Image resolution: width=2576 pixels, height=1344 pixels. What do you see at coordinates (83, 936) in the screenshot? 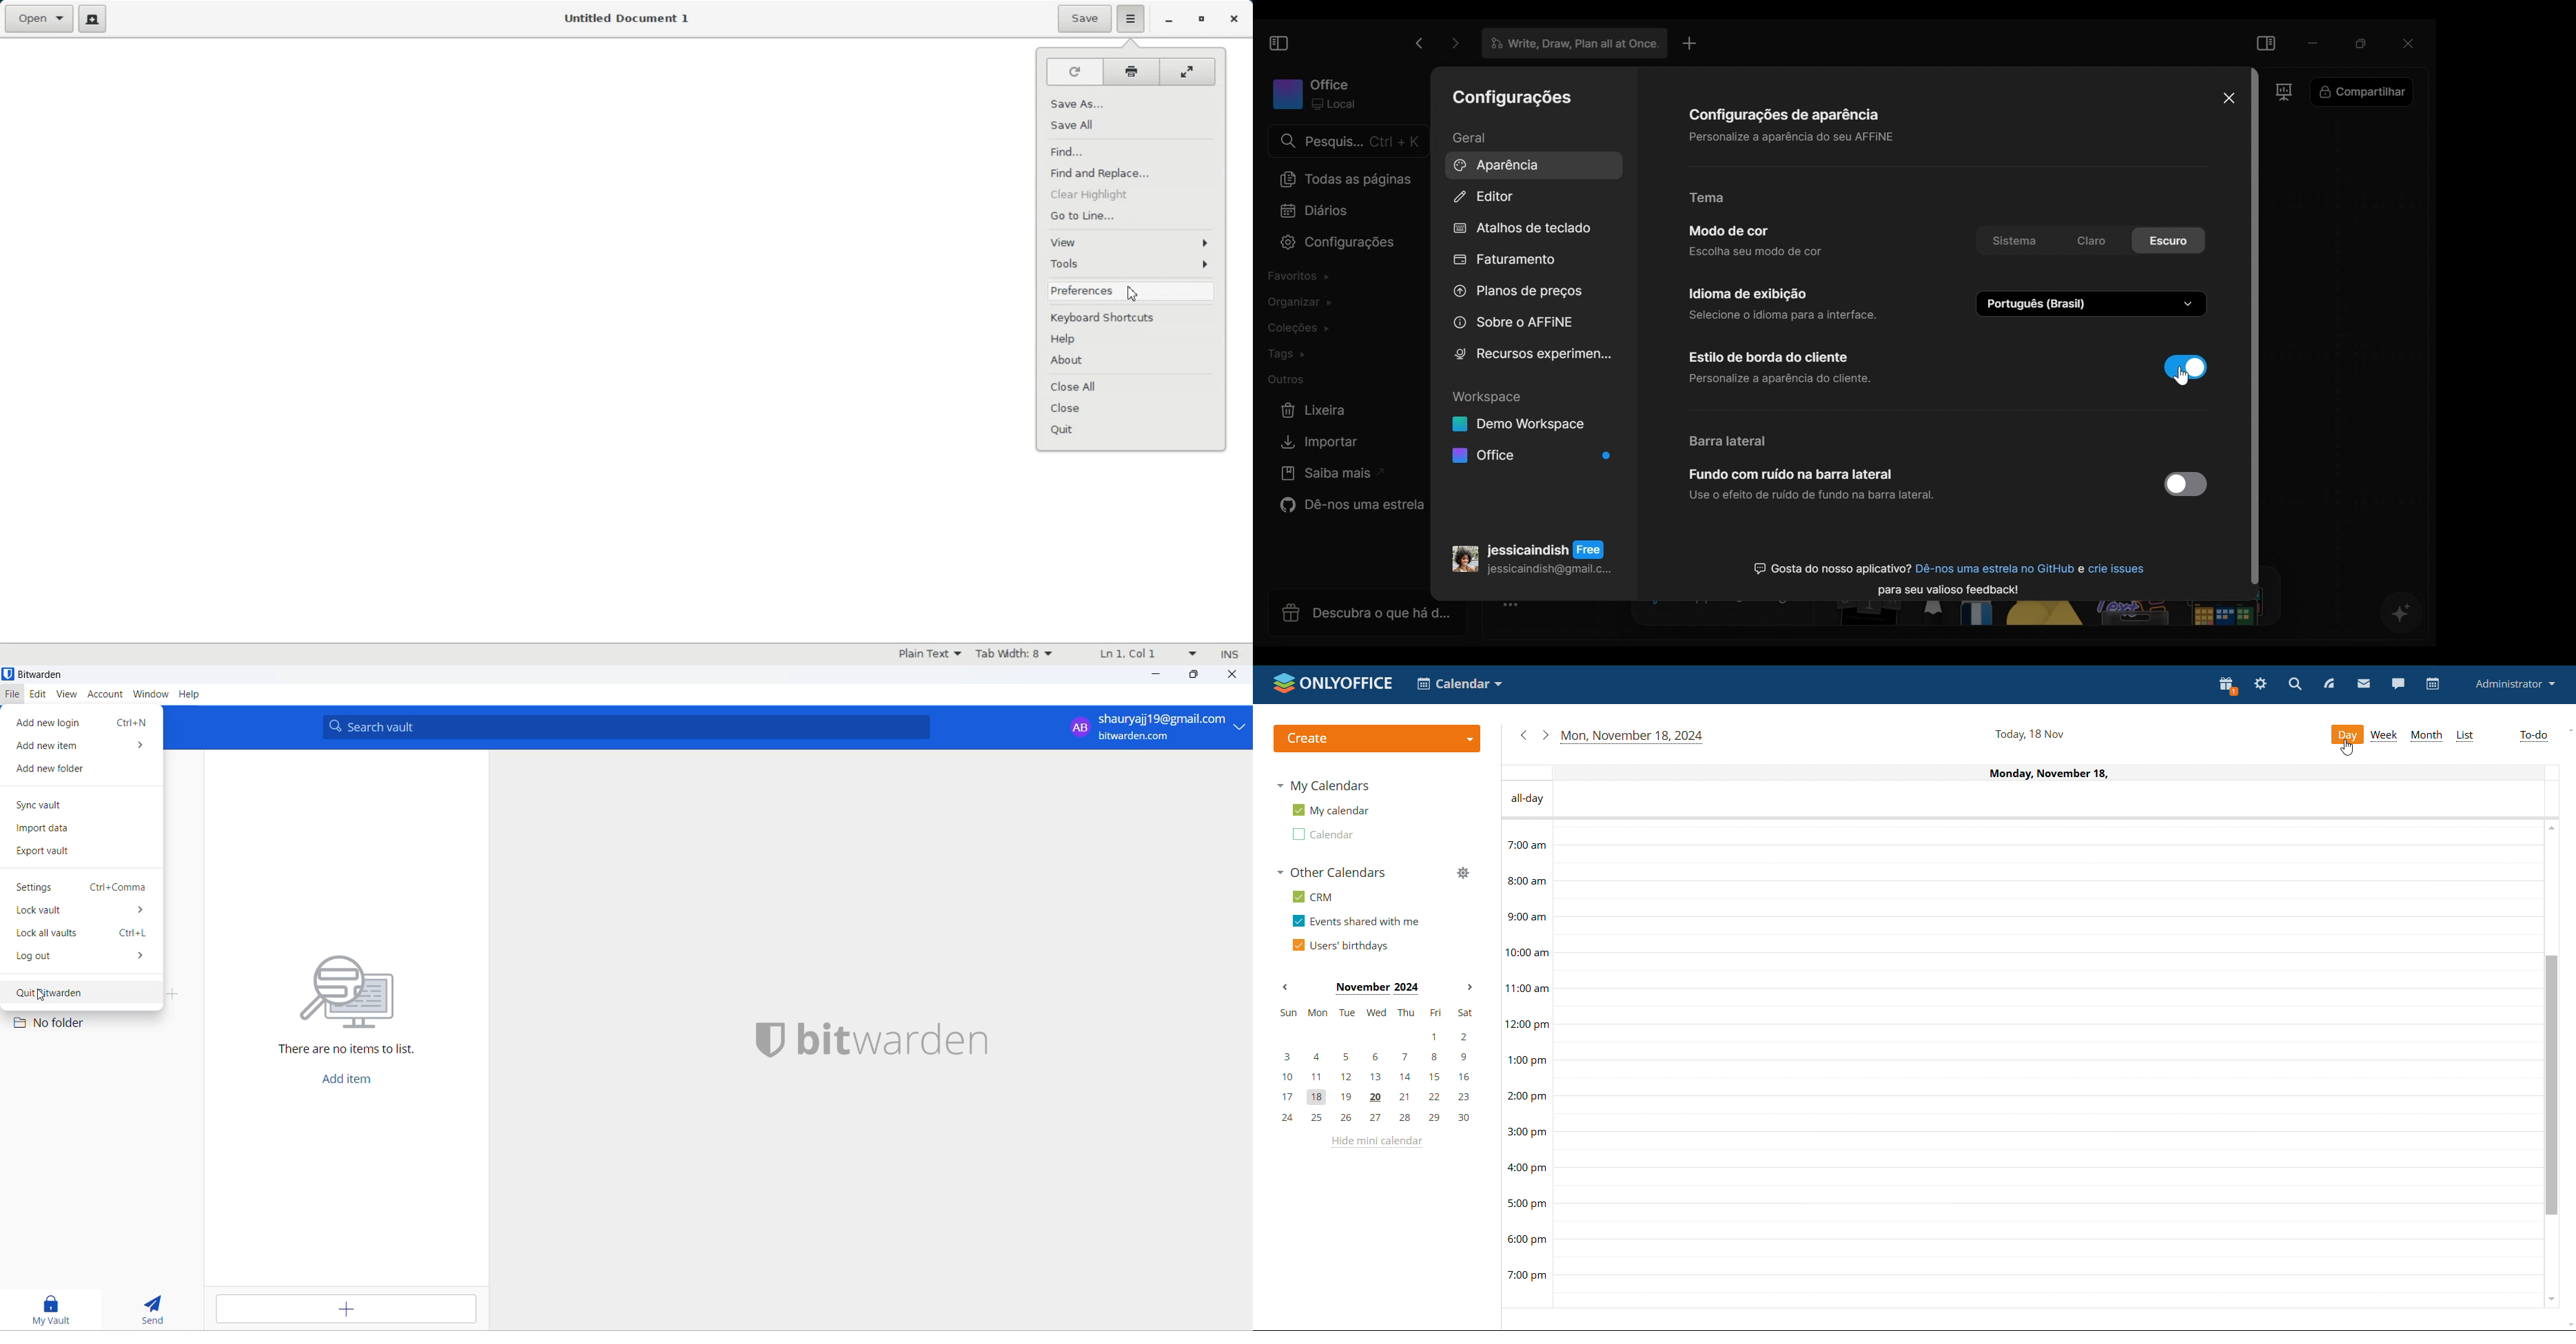
I see `lock all vaults` at bounding box center [83, 936].